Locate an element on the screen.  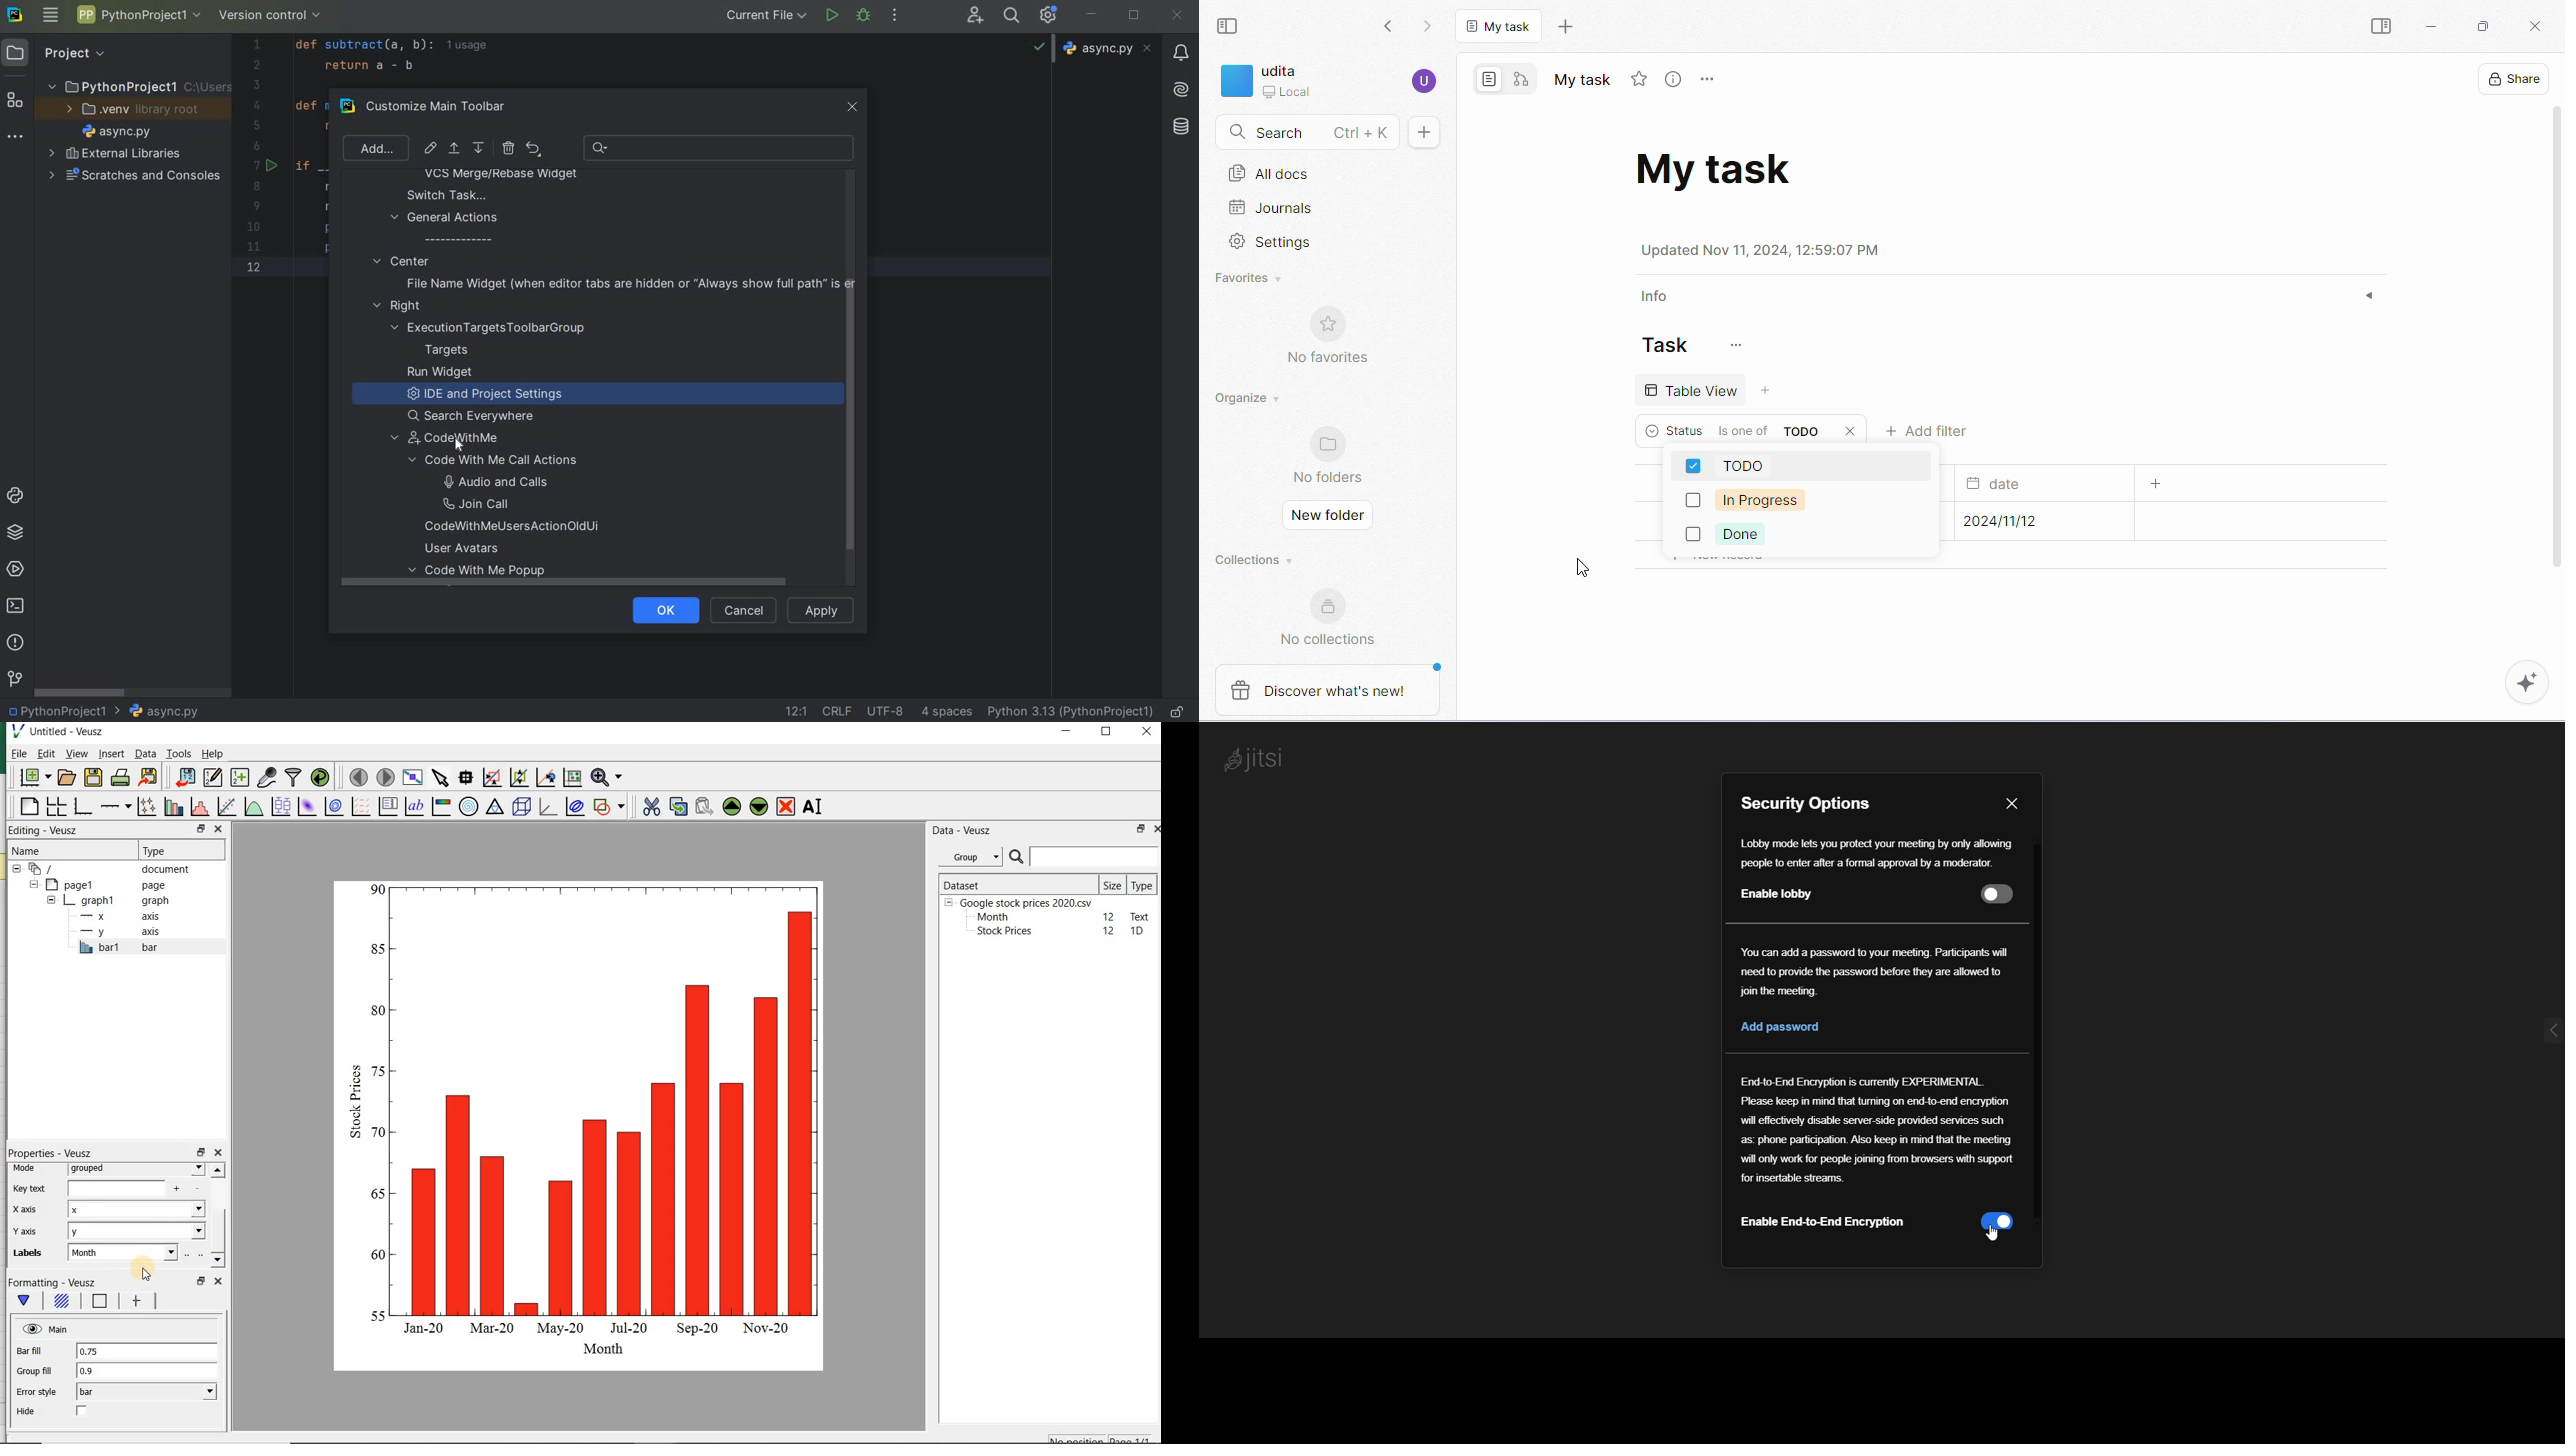
MINIMIZE is located at coordinates (1093, 15).